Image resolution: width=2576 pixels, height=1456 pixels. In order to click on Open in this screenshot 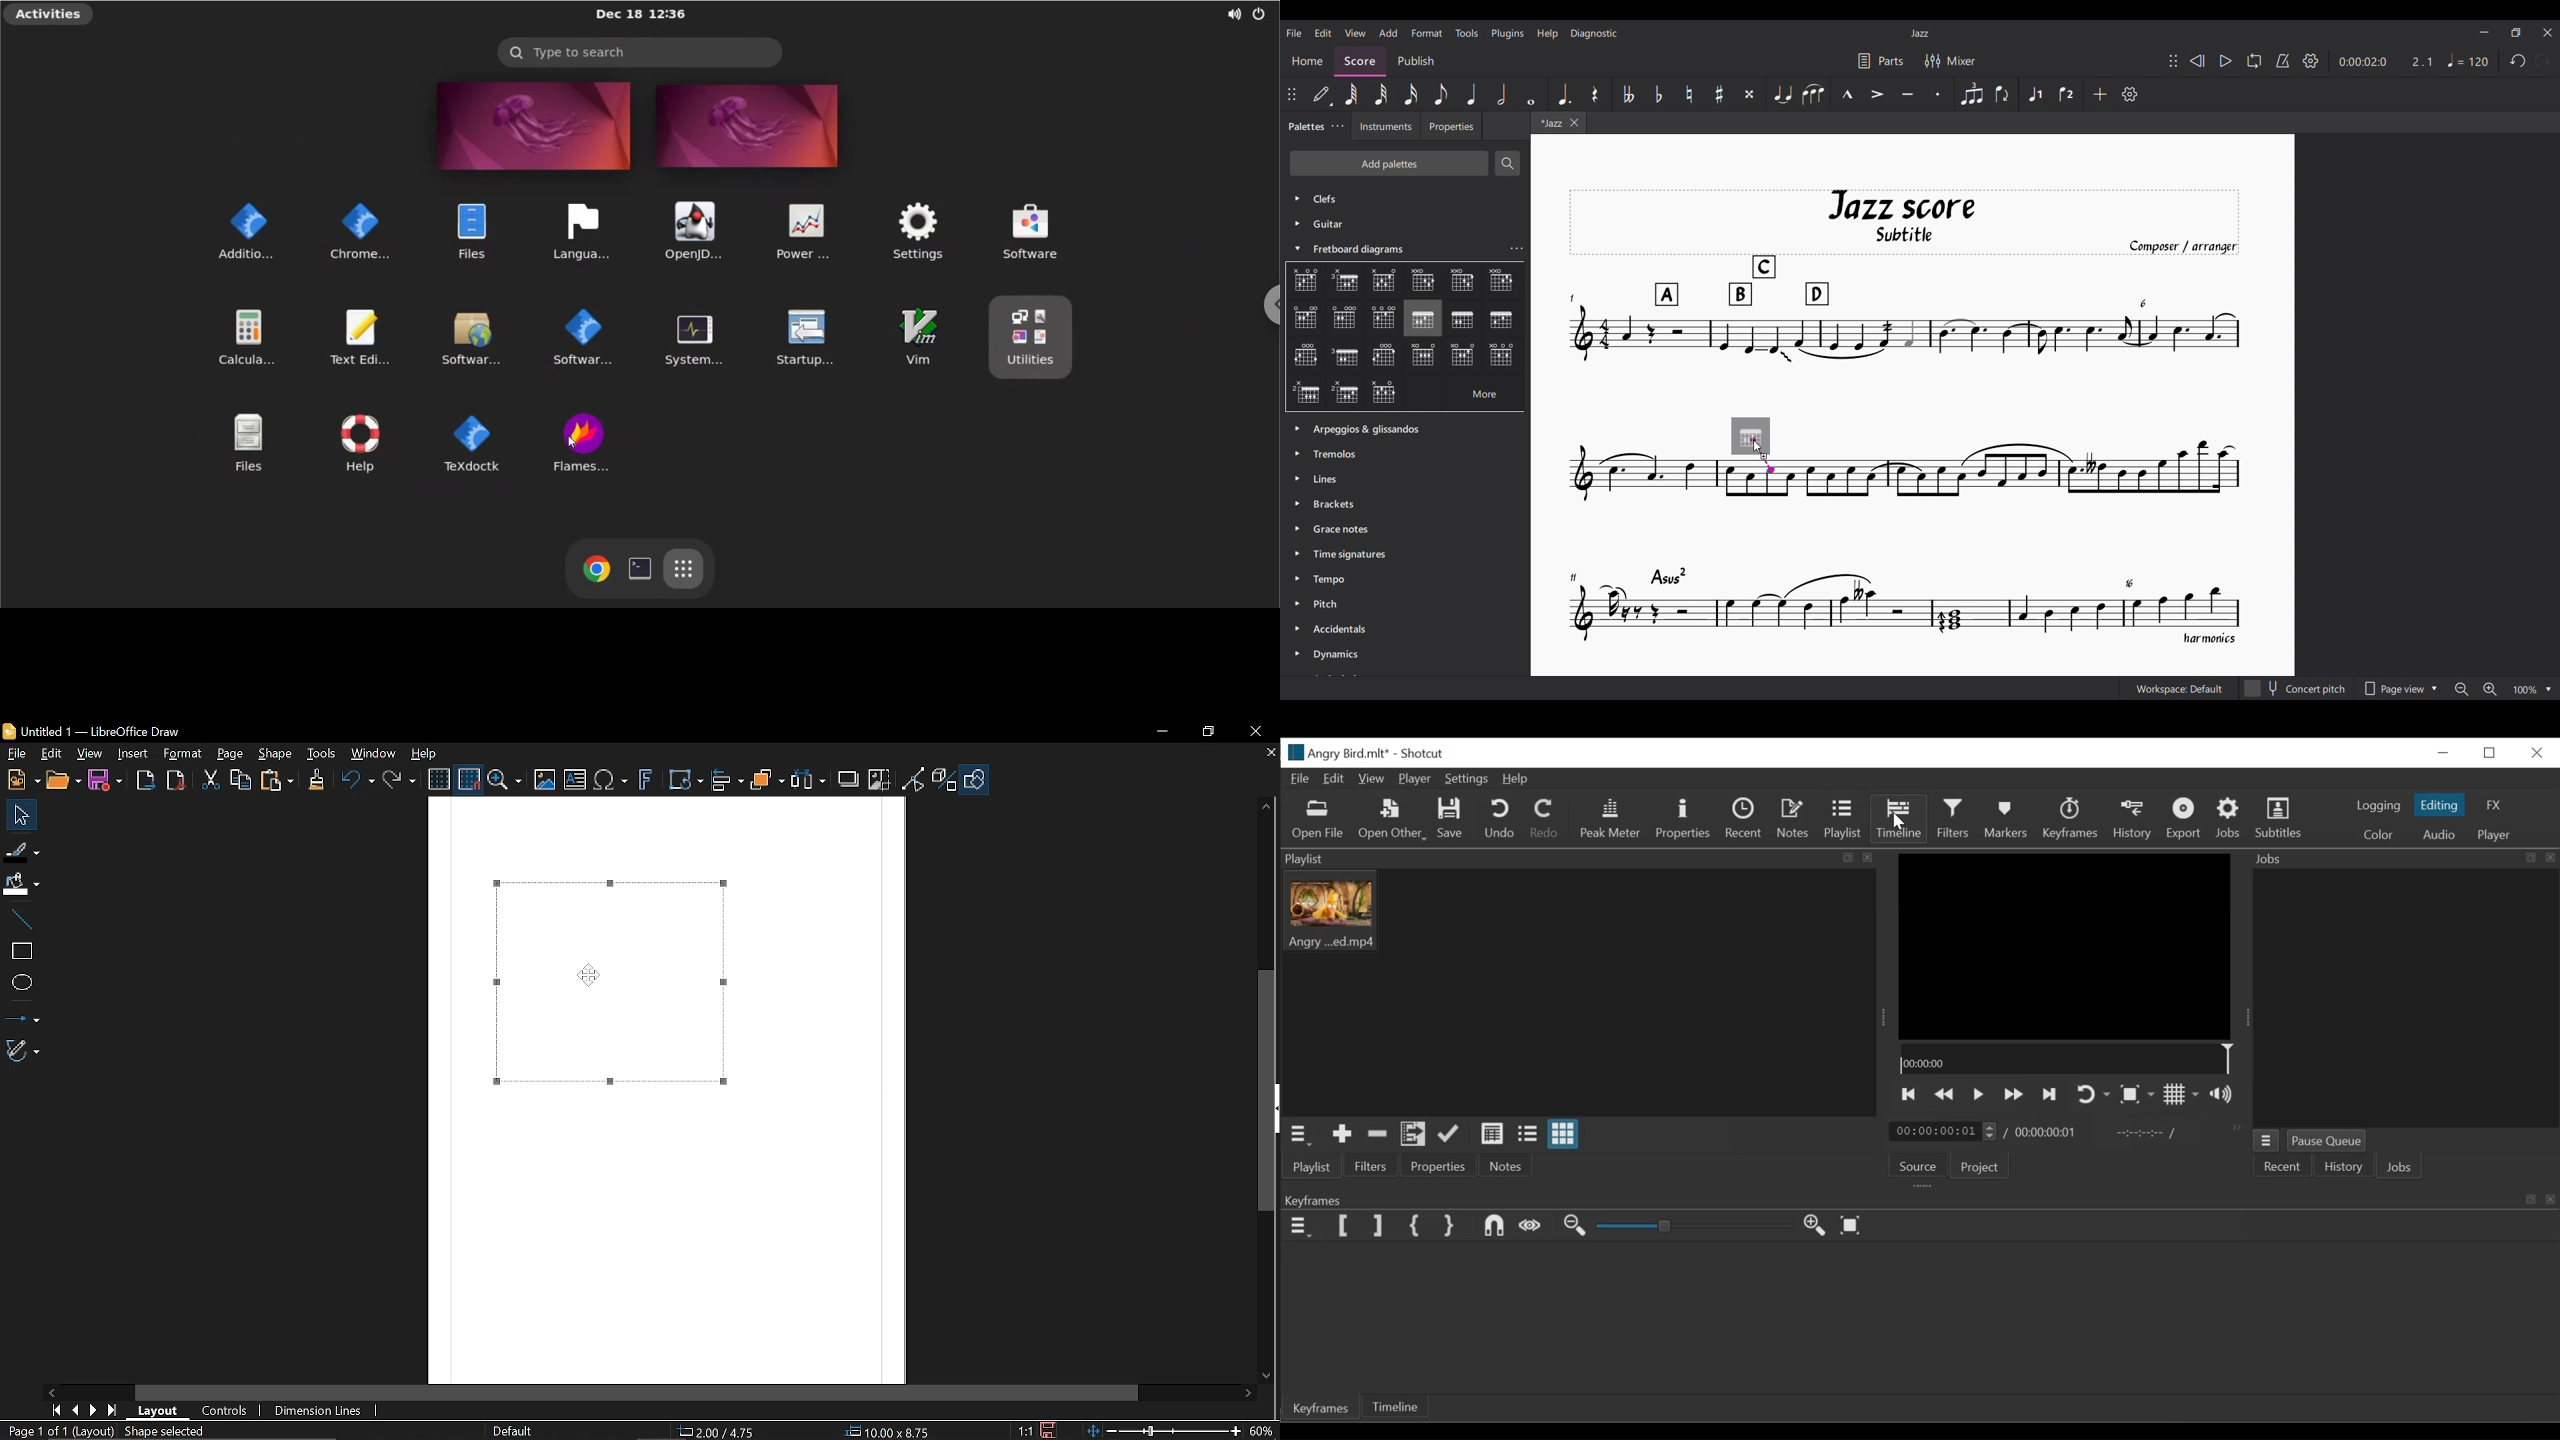, I will do `click(62, 781)`.